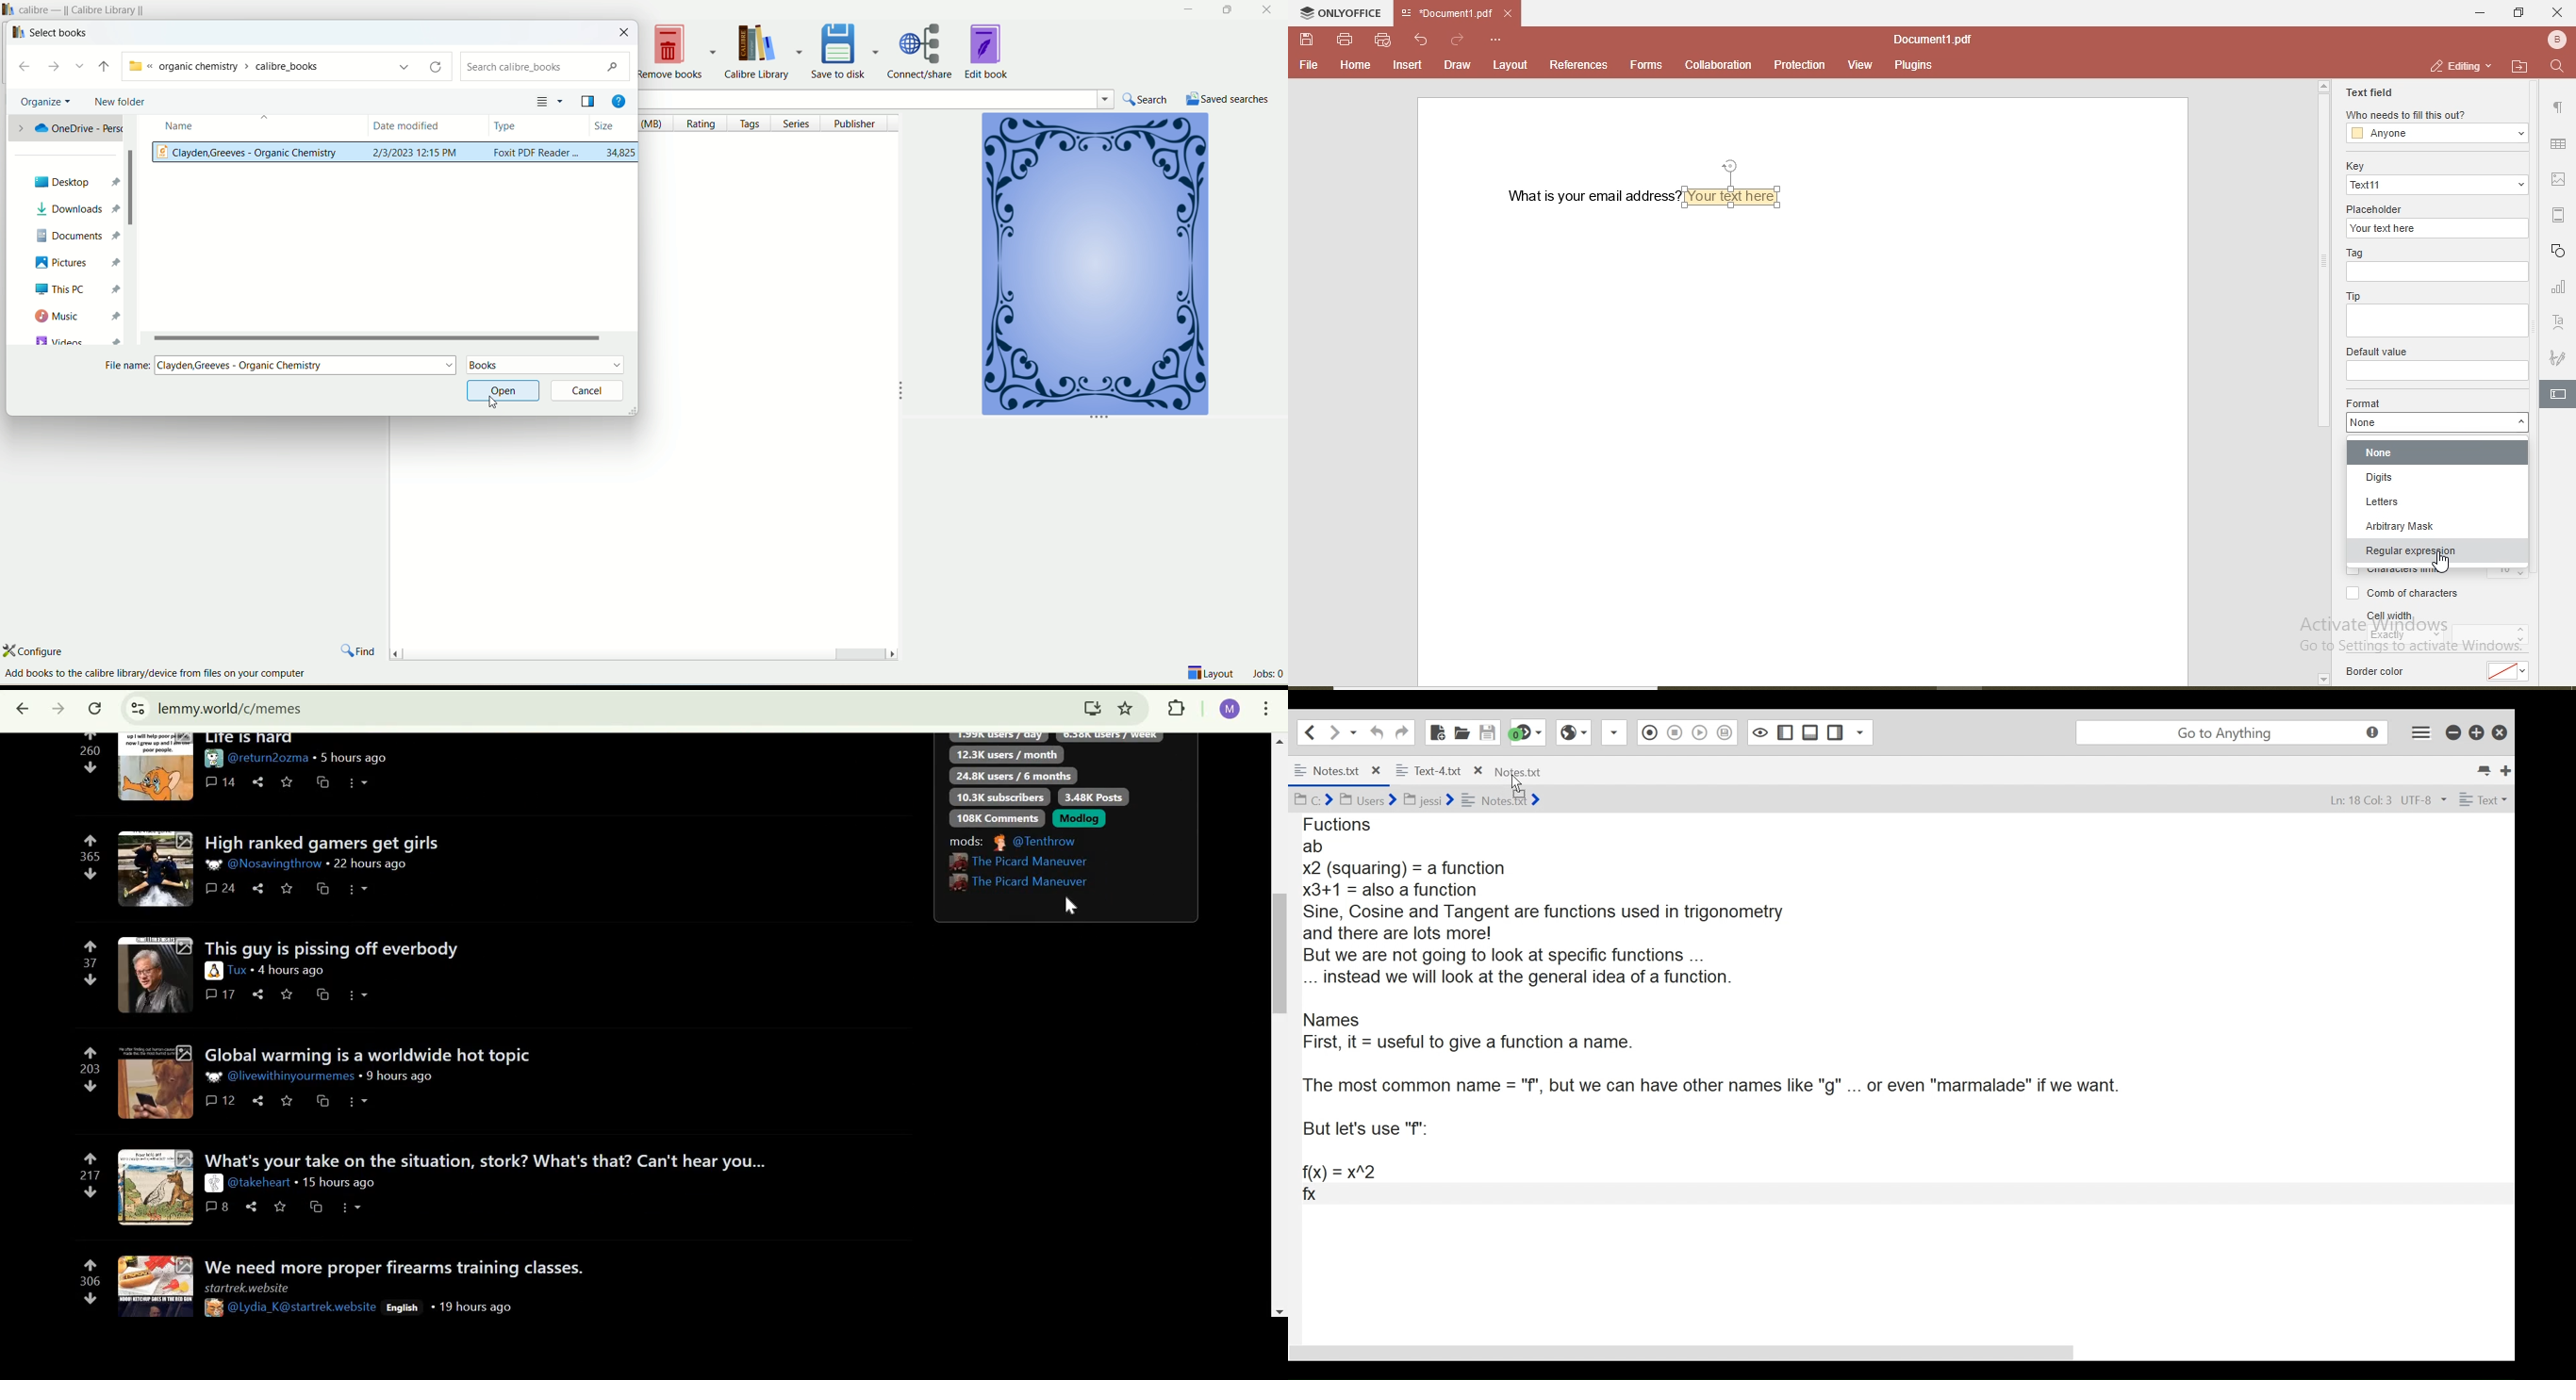  I want to click on cursor, so click(1078, 907).